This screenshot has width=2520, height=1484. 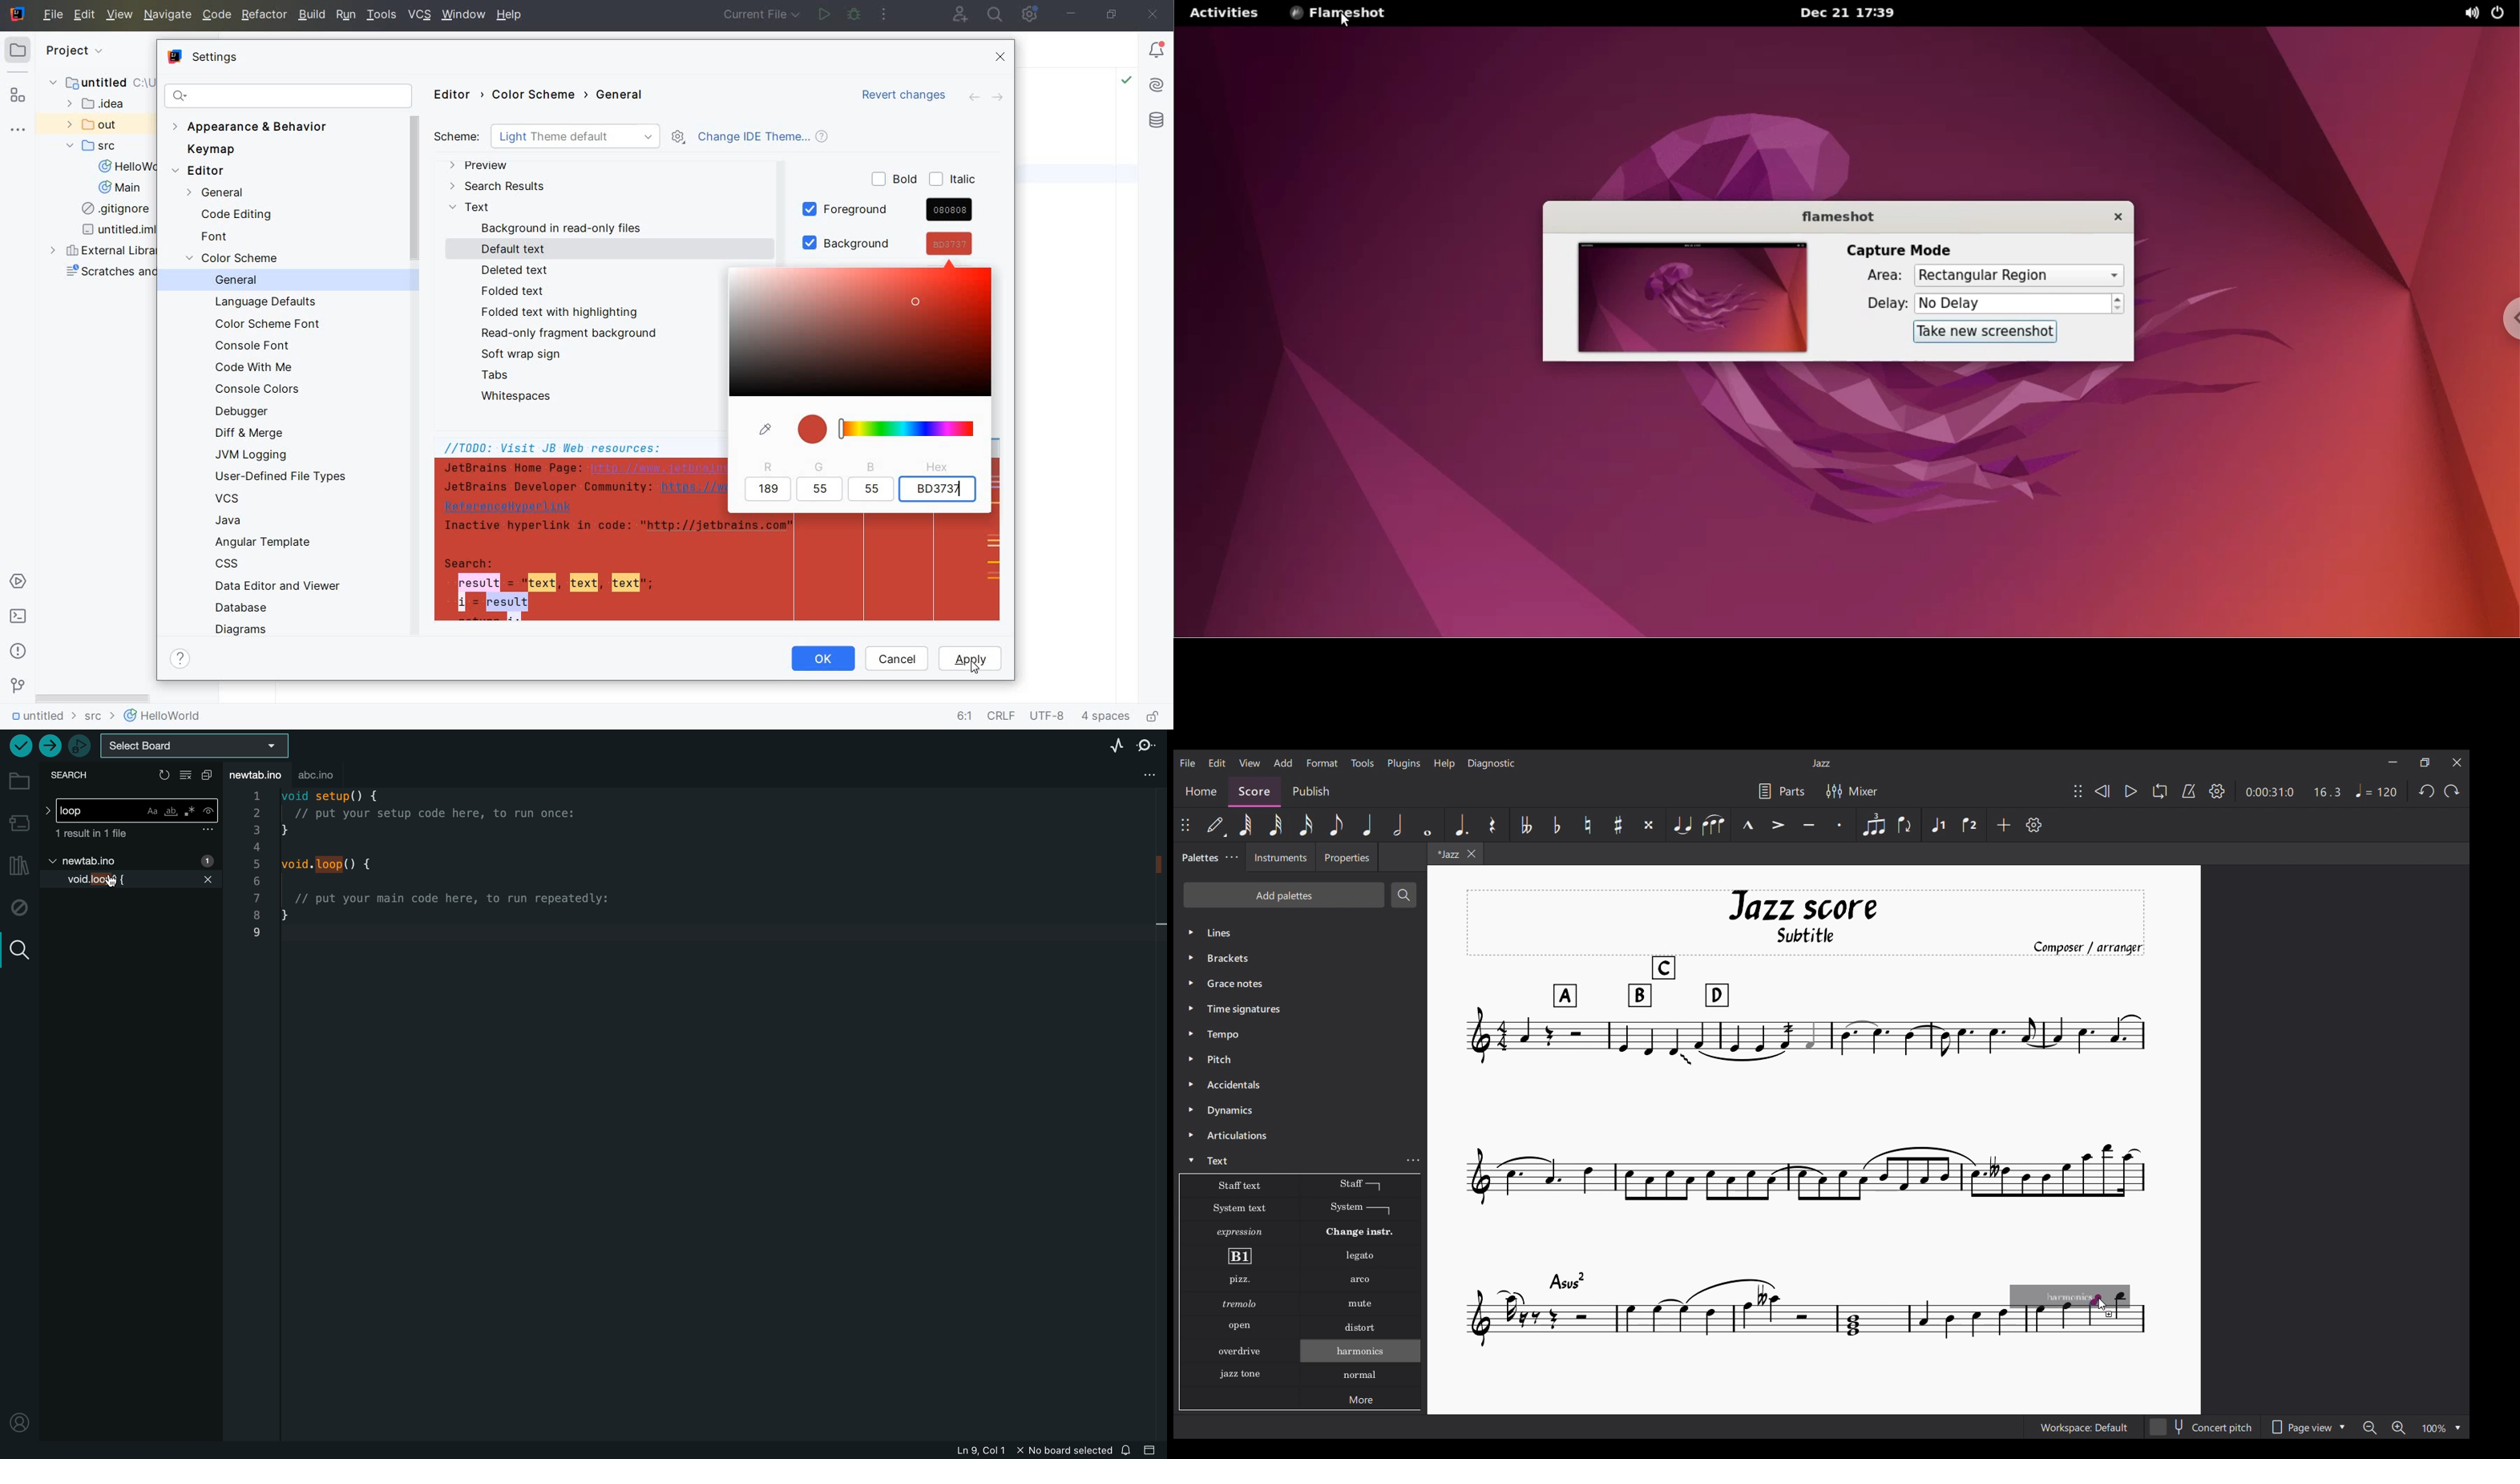 I want to click on 64th note, so click(x=1244, y=825).